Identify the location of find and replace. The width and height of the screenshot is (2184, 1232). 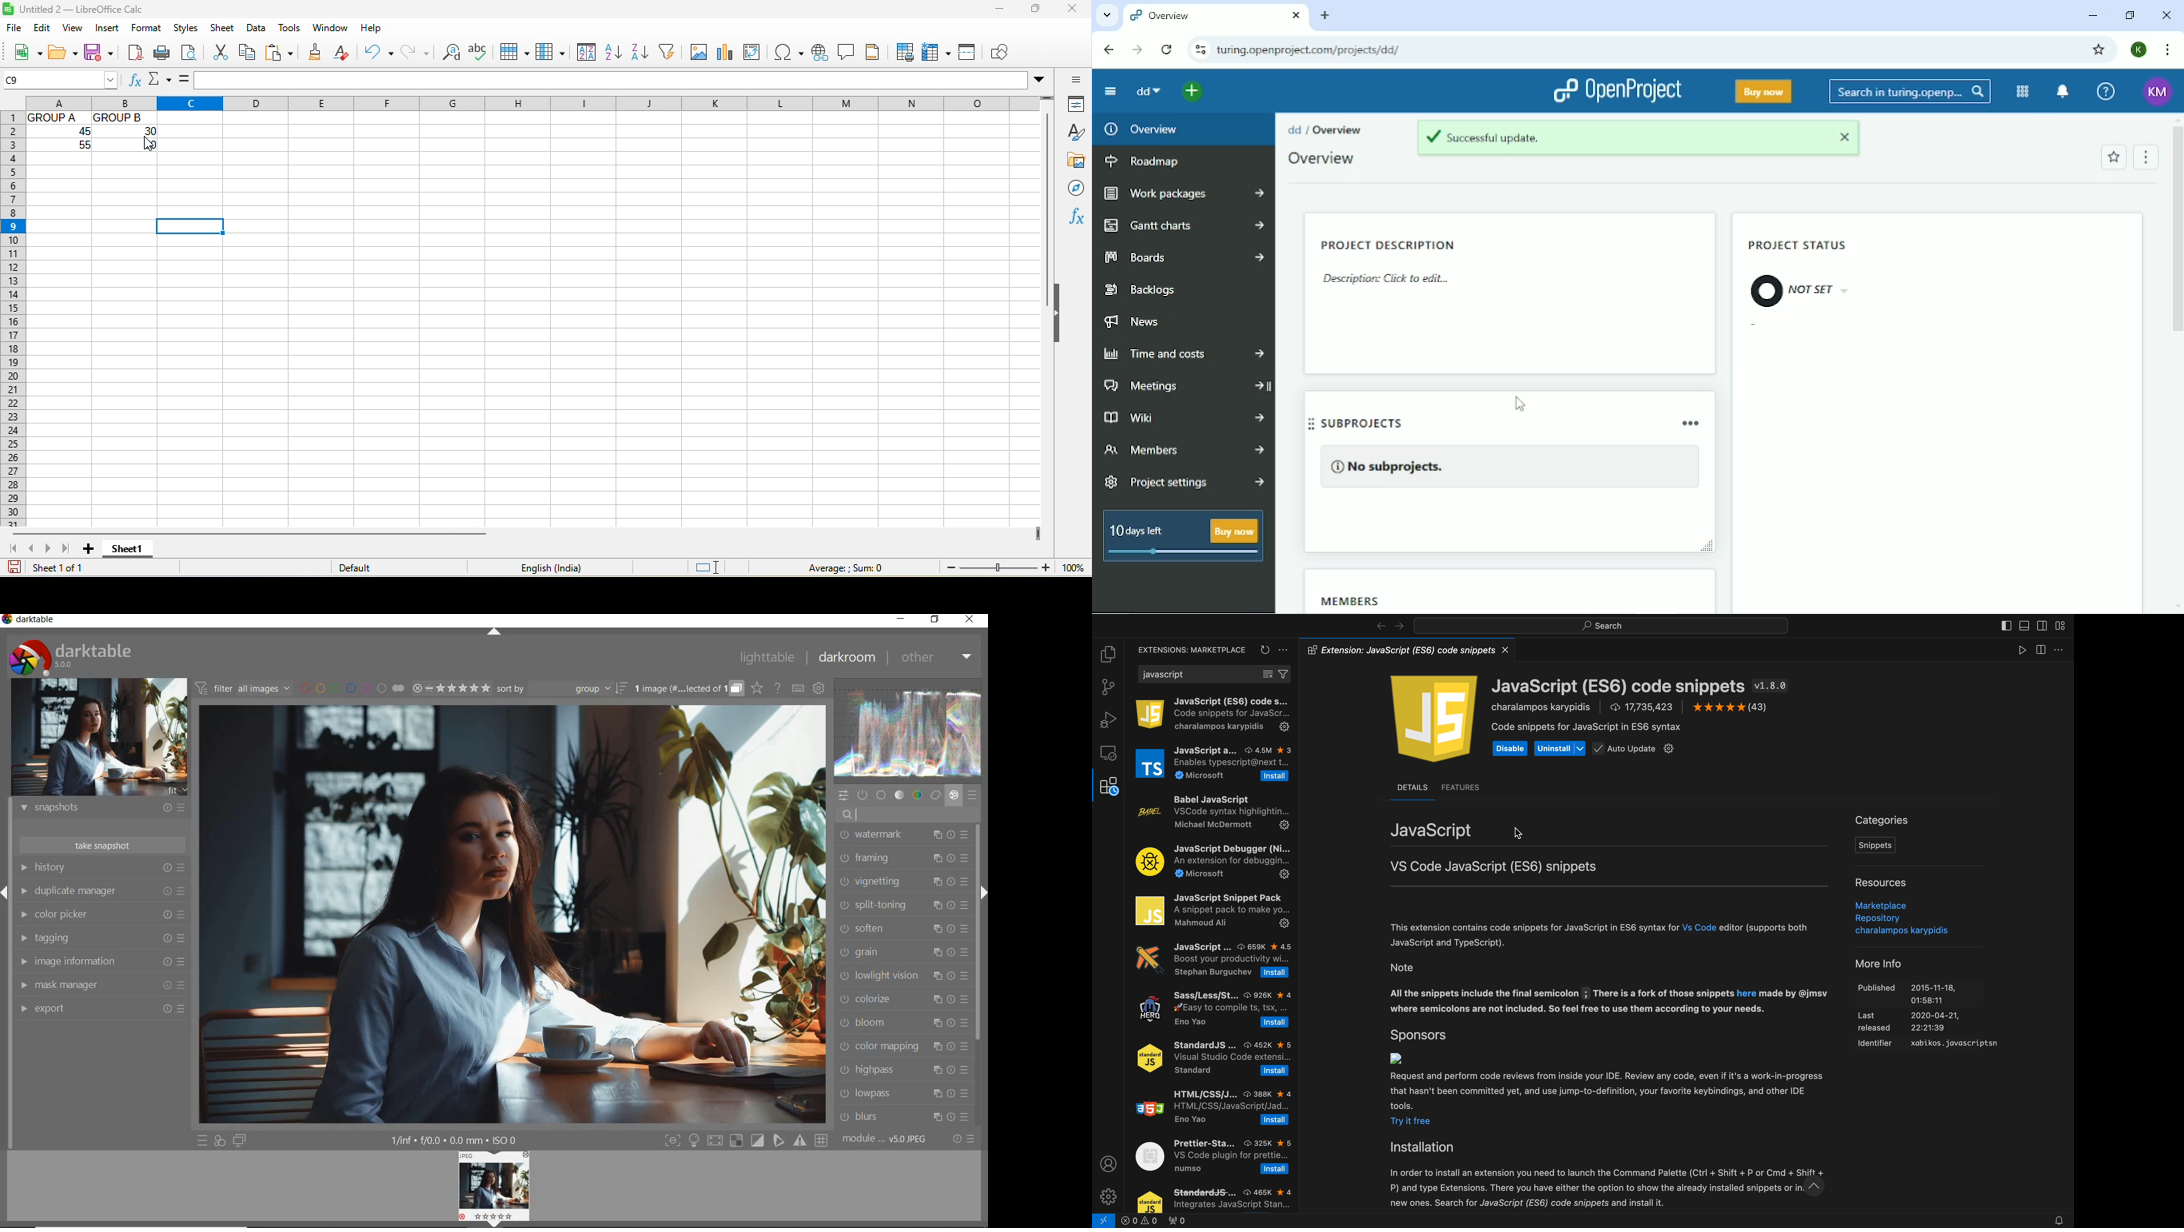
(452, 54).